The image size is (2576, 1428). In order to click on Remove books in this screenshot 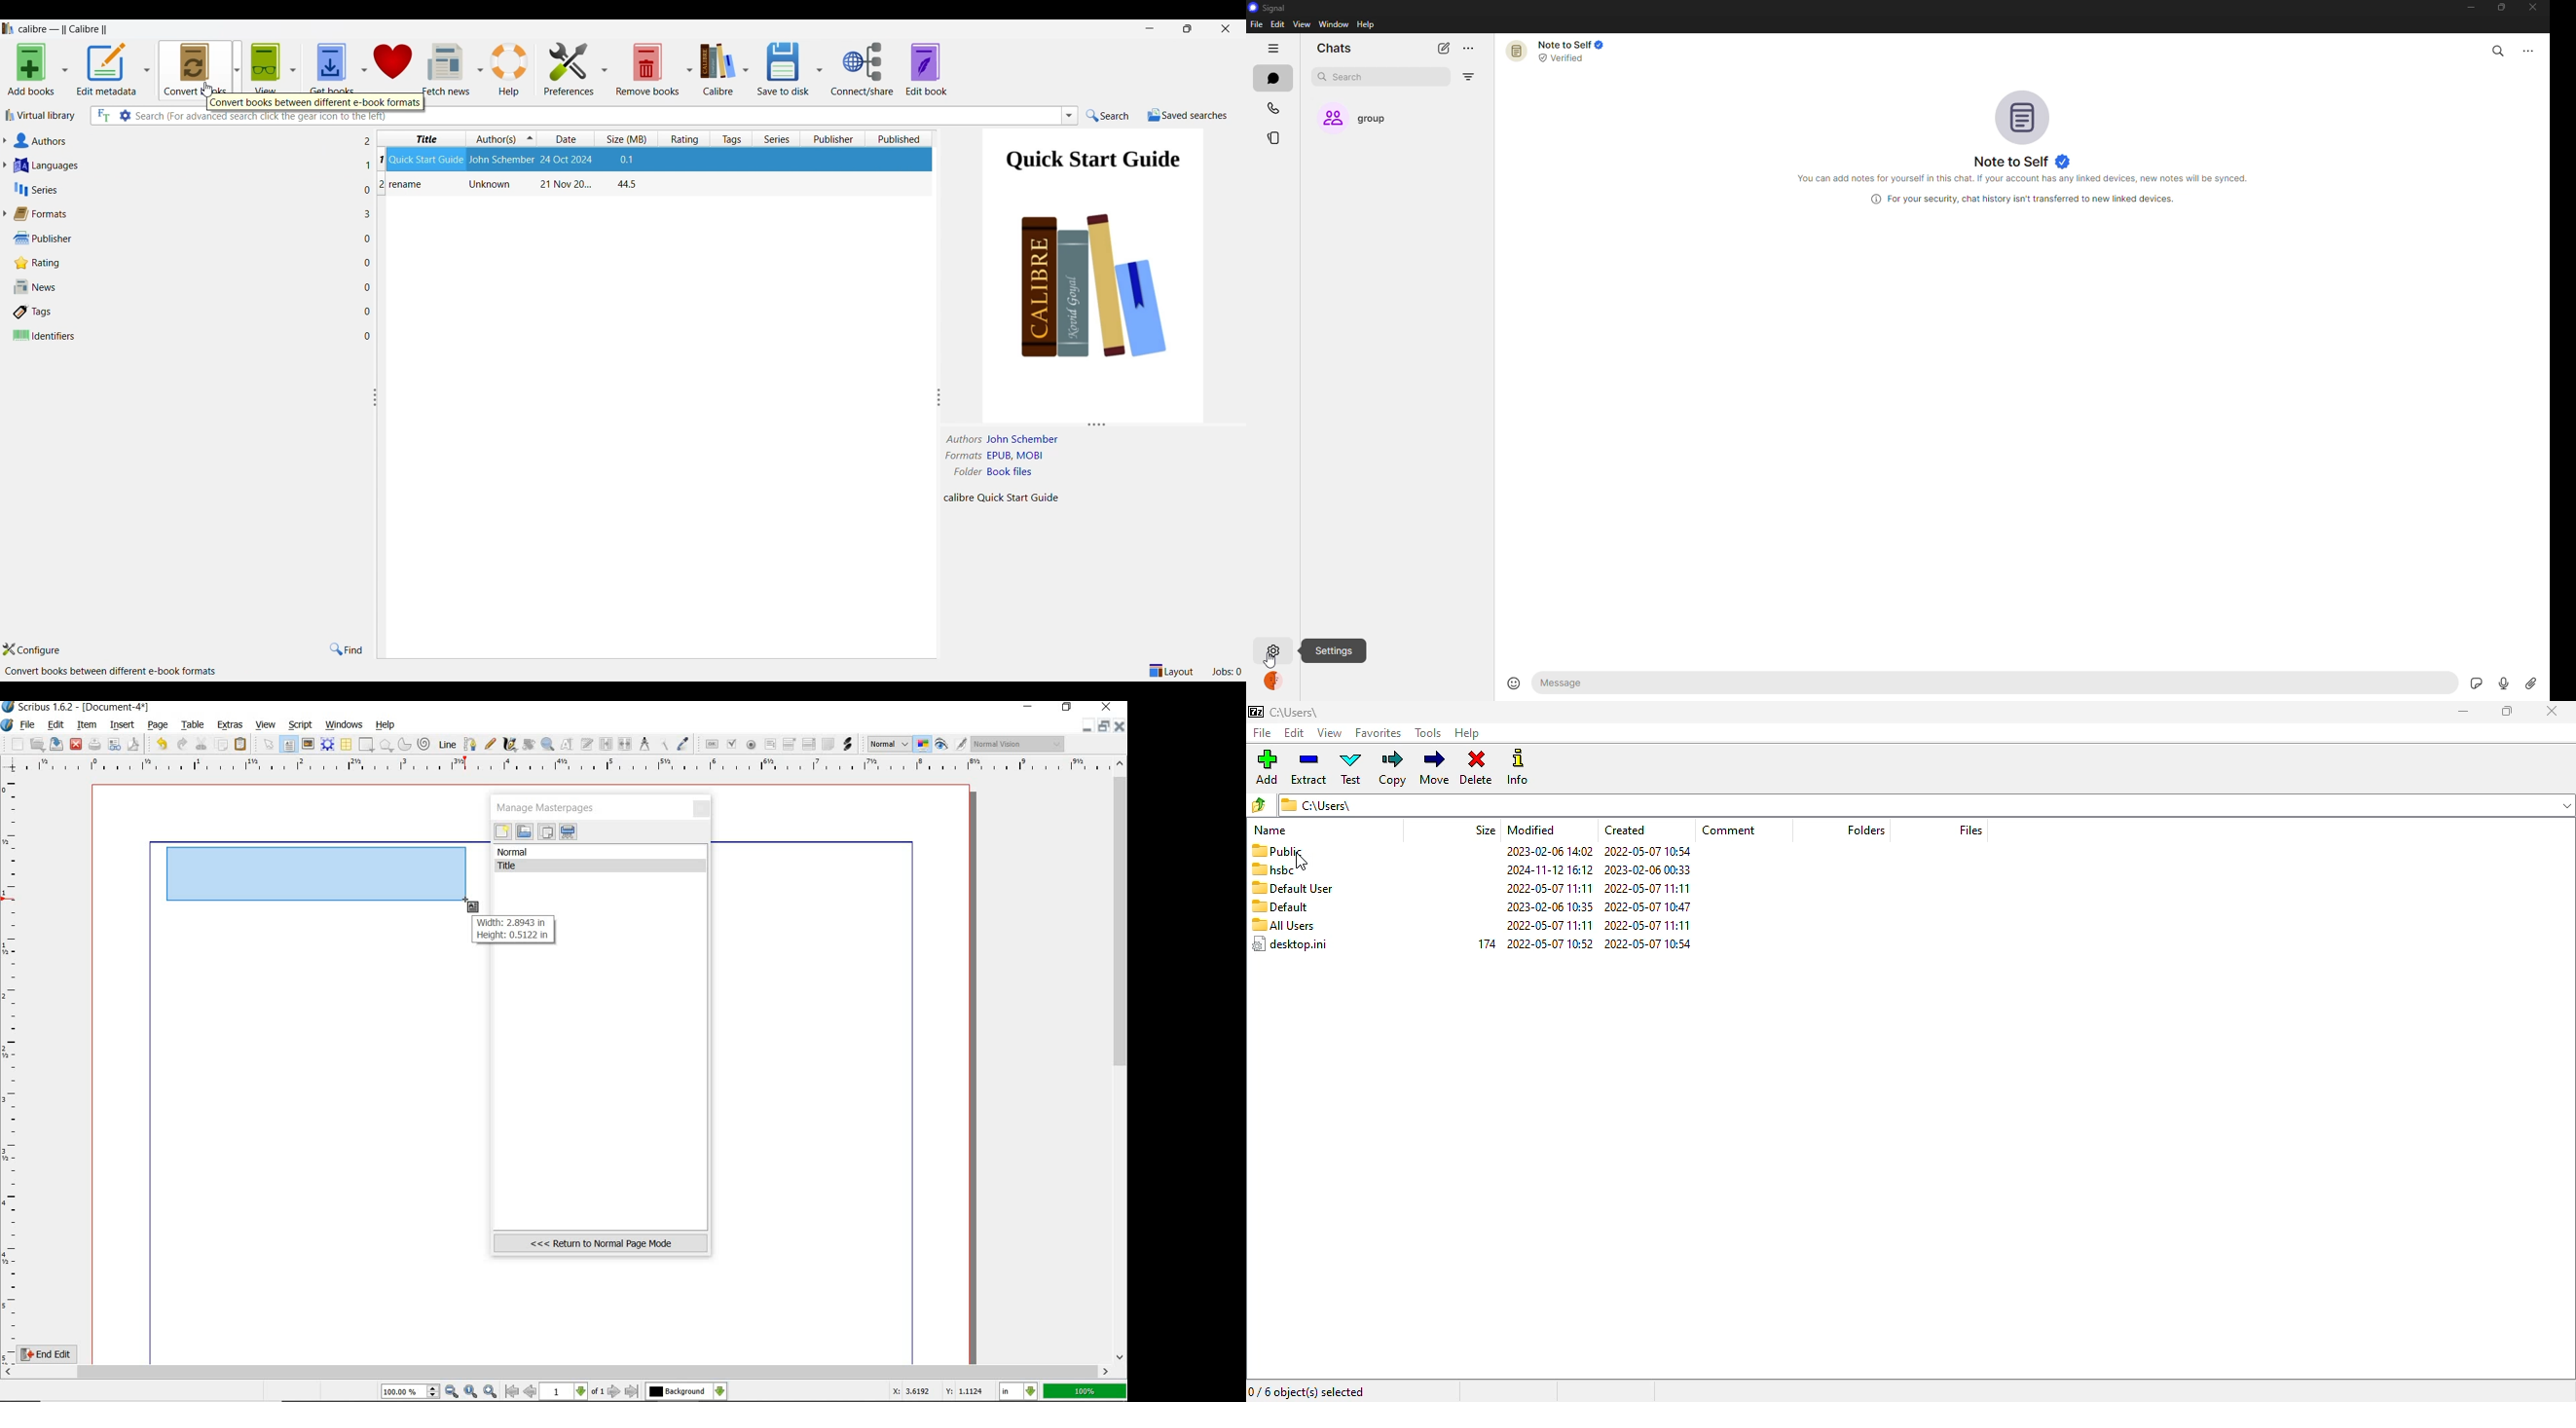, I will do `click(647, 69)`.